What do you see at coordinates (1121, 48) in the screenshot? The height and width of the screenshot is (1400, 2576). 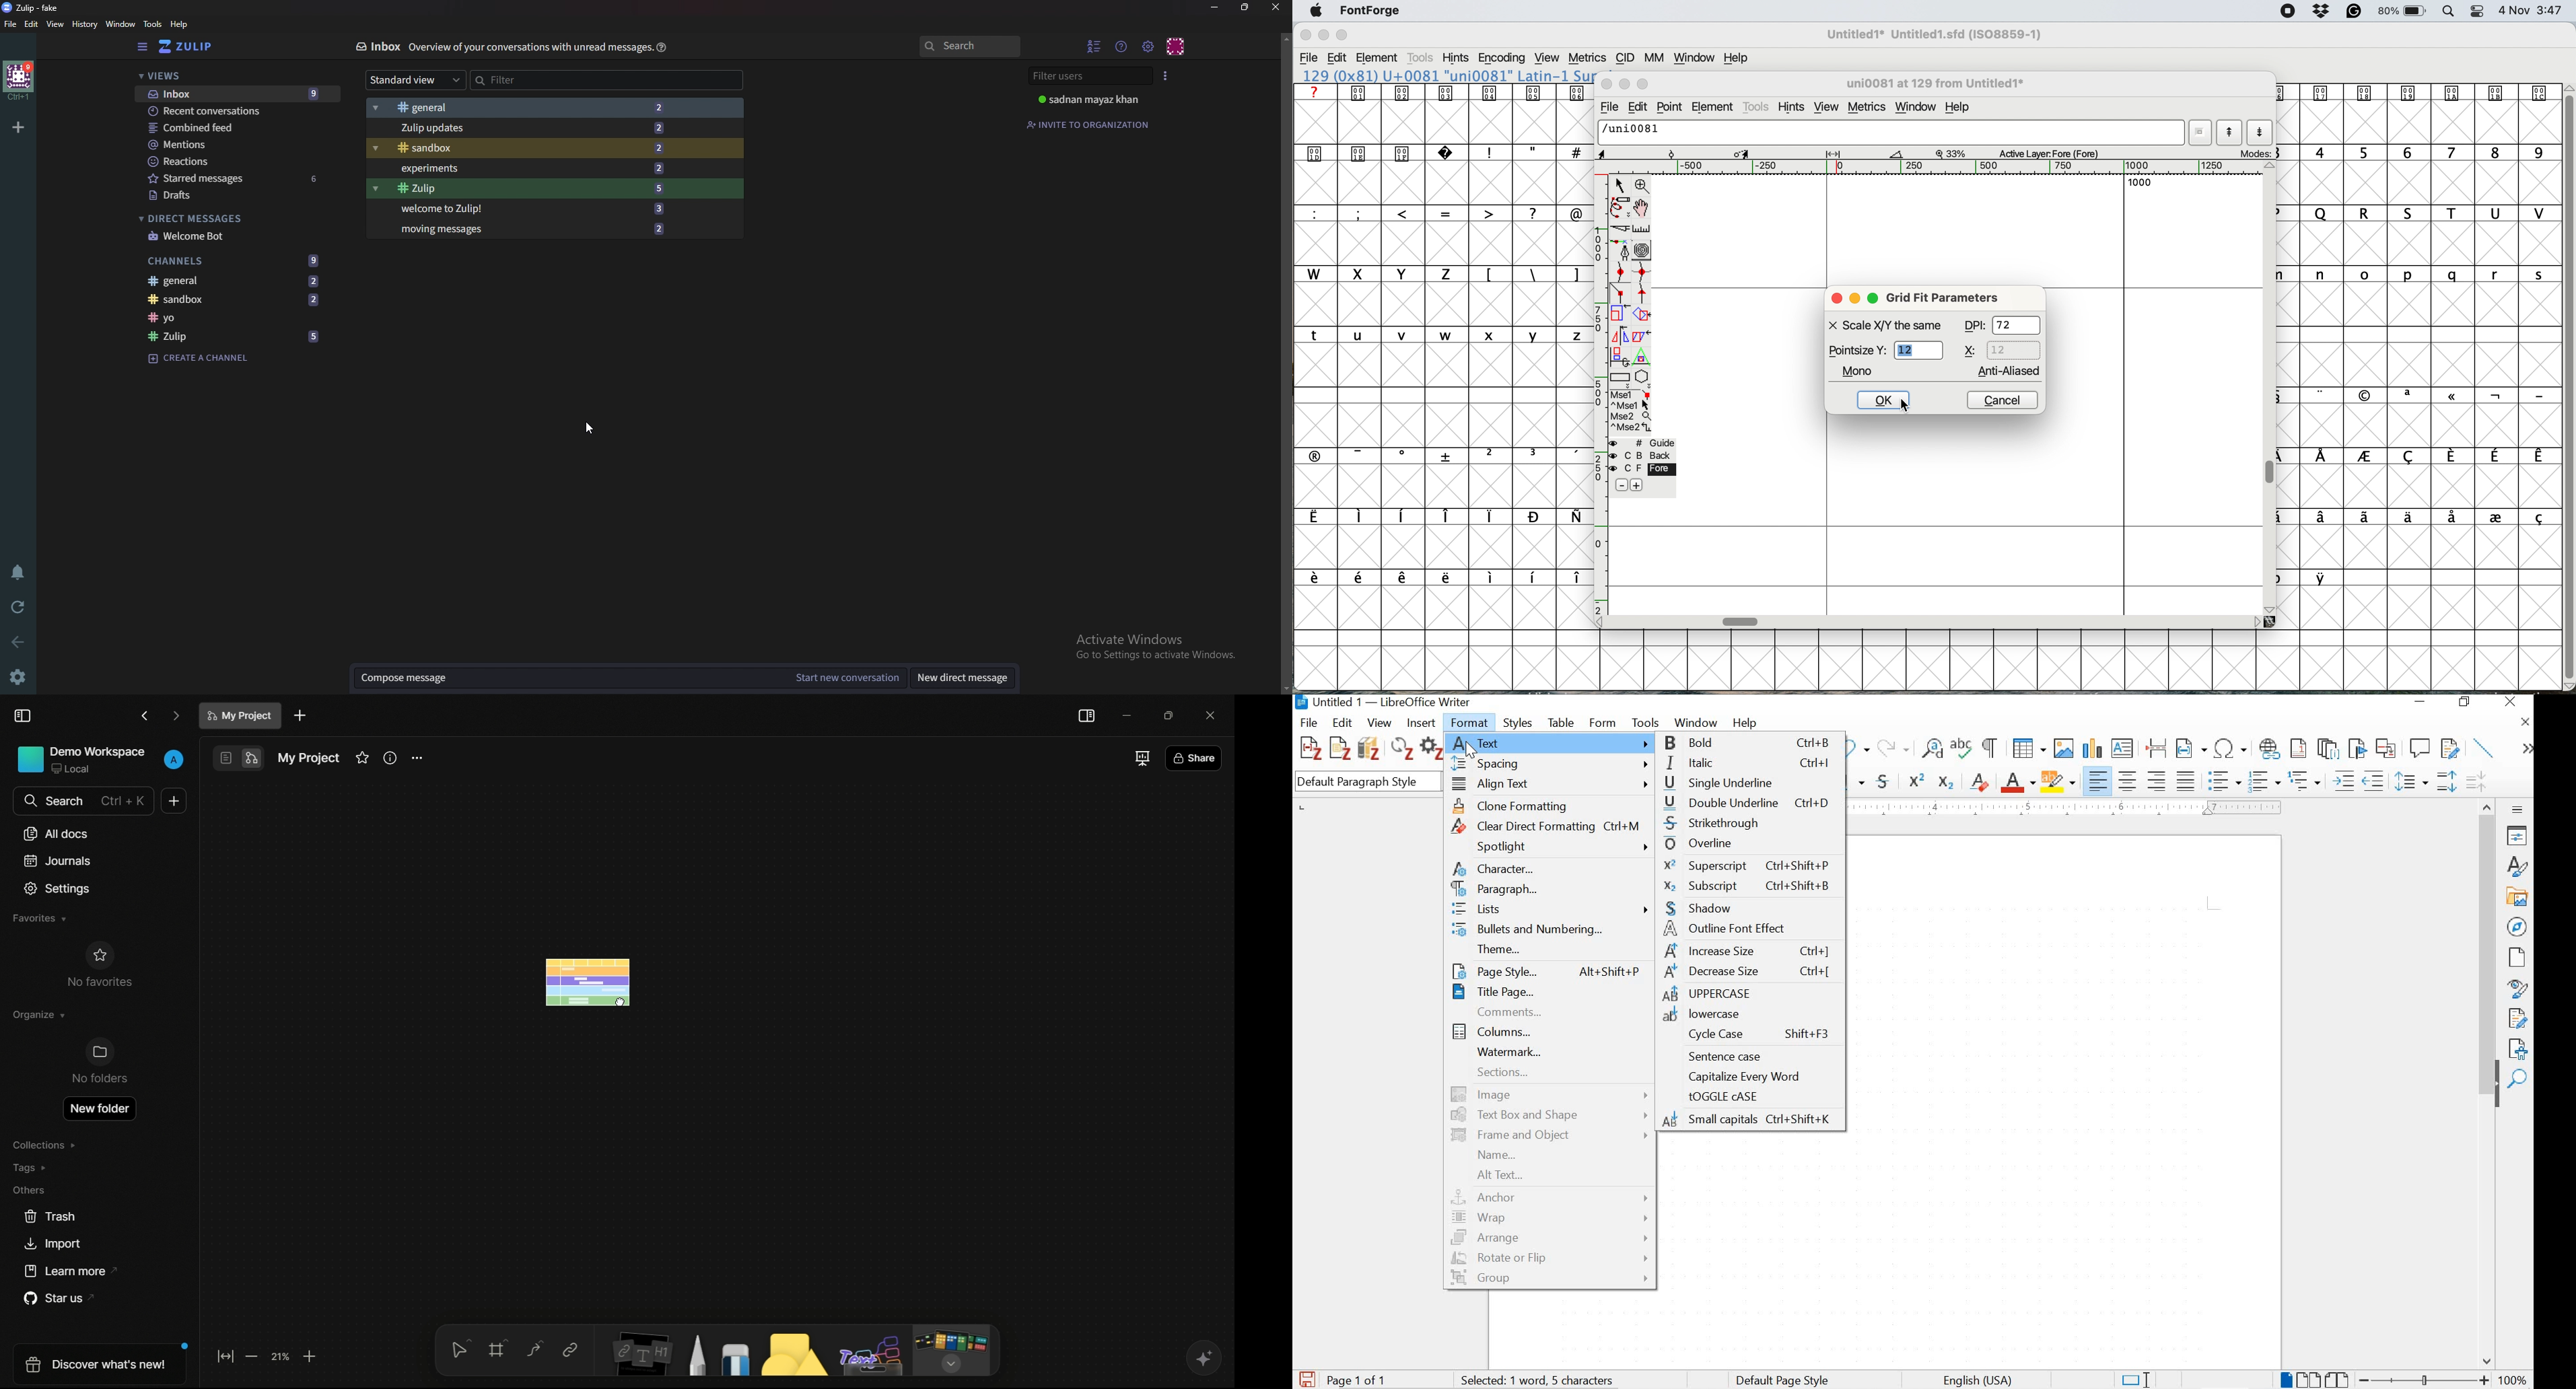 I see `help` at bounding box center [1121, 48].